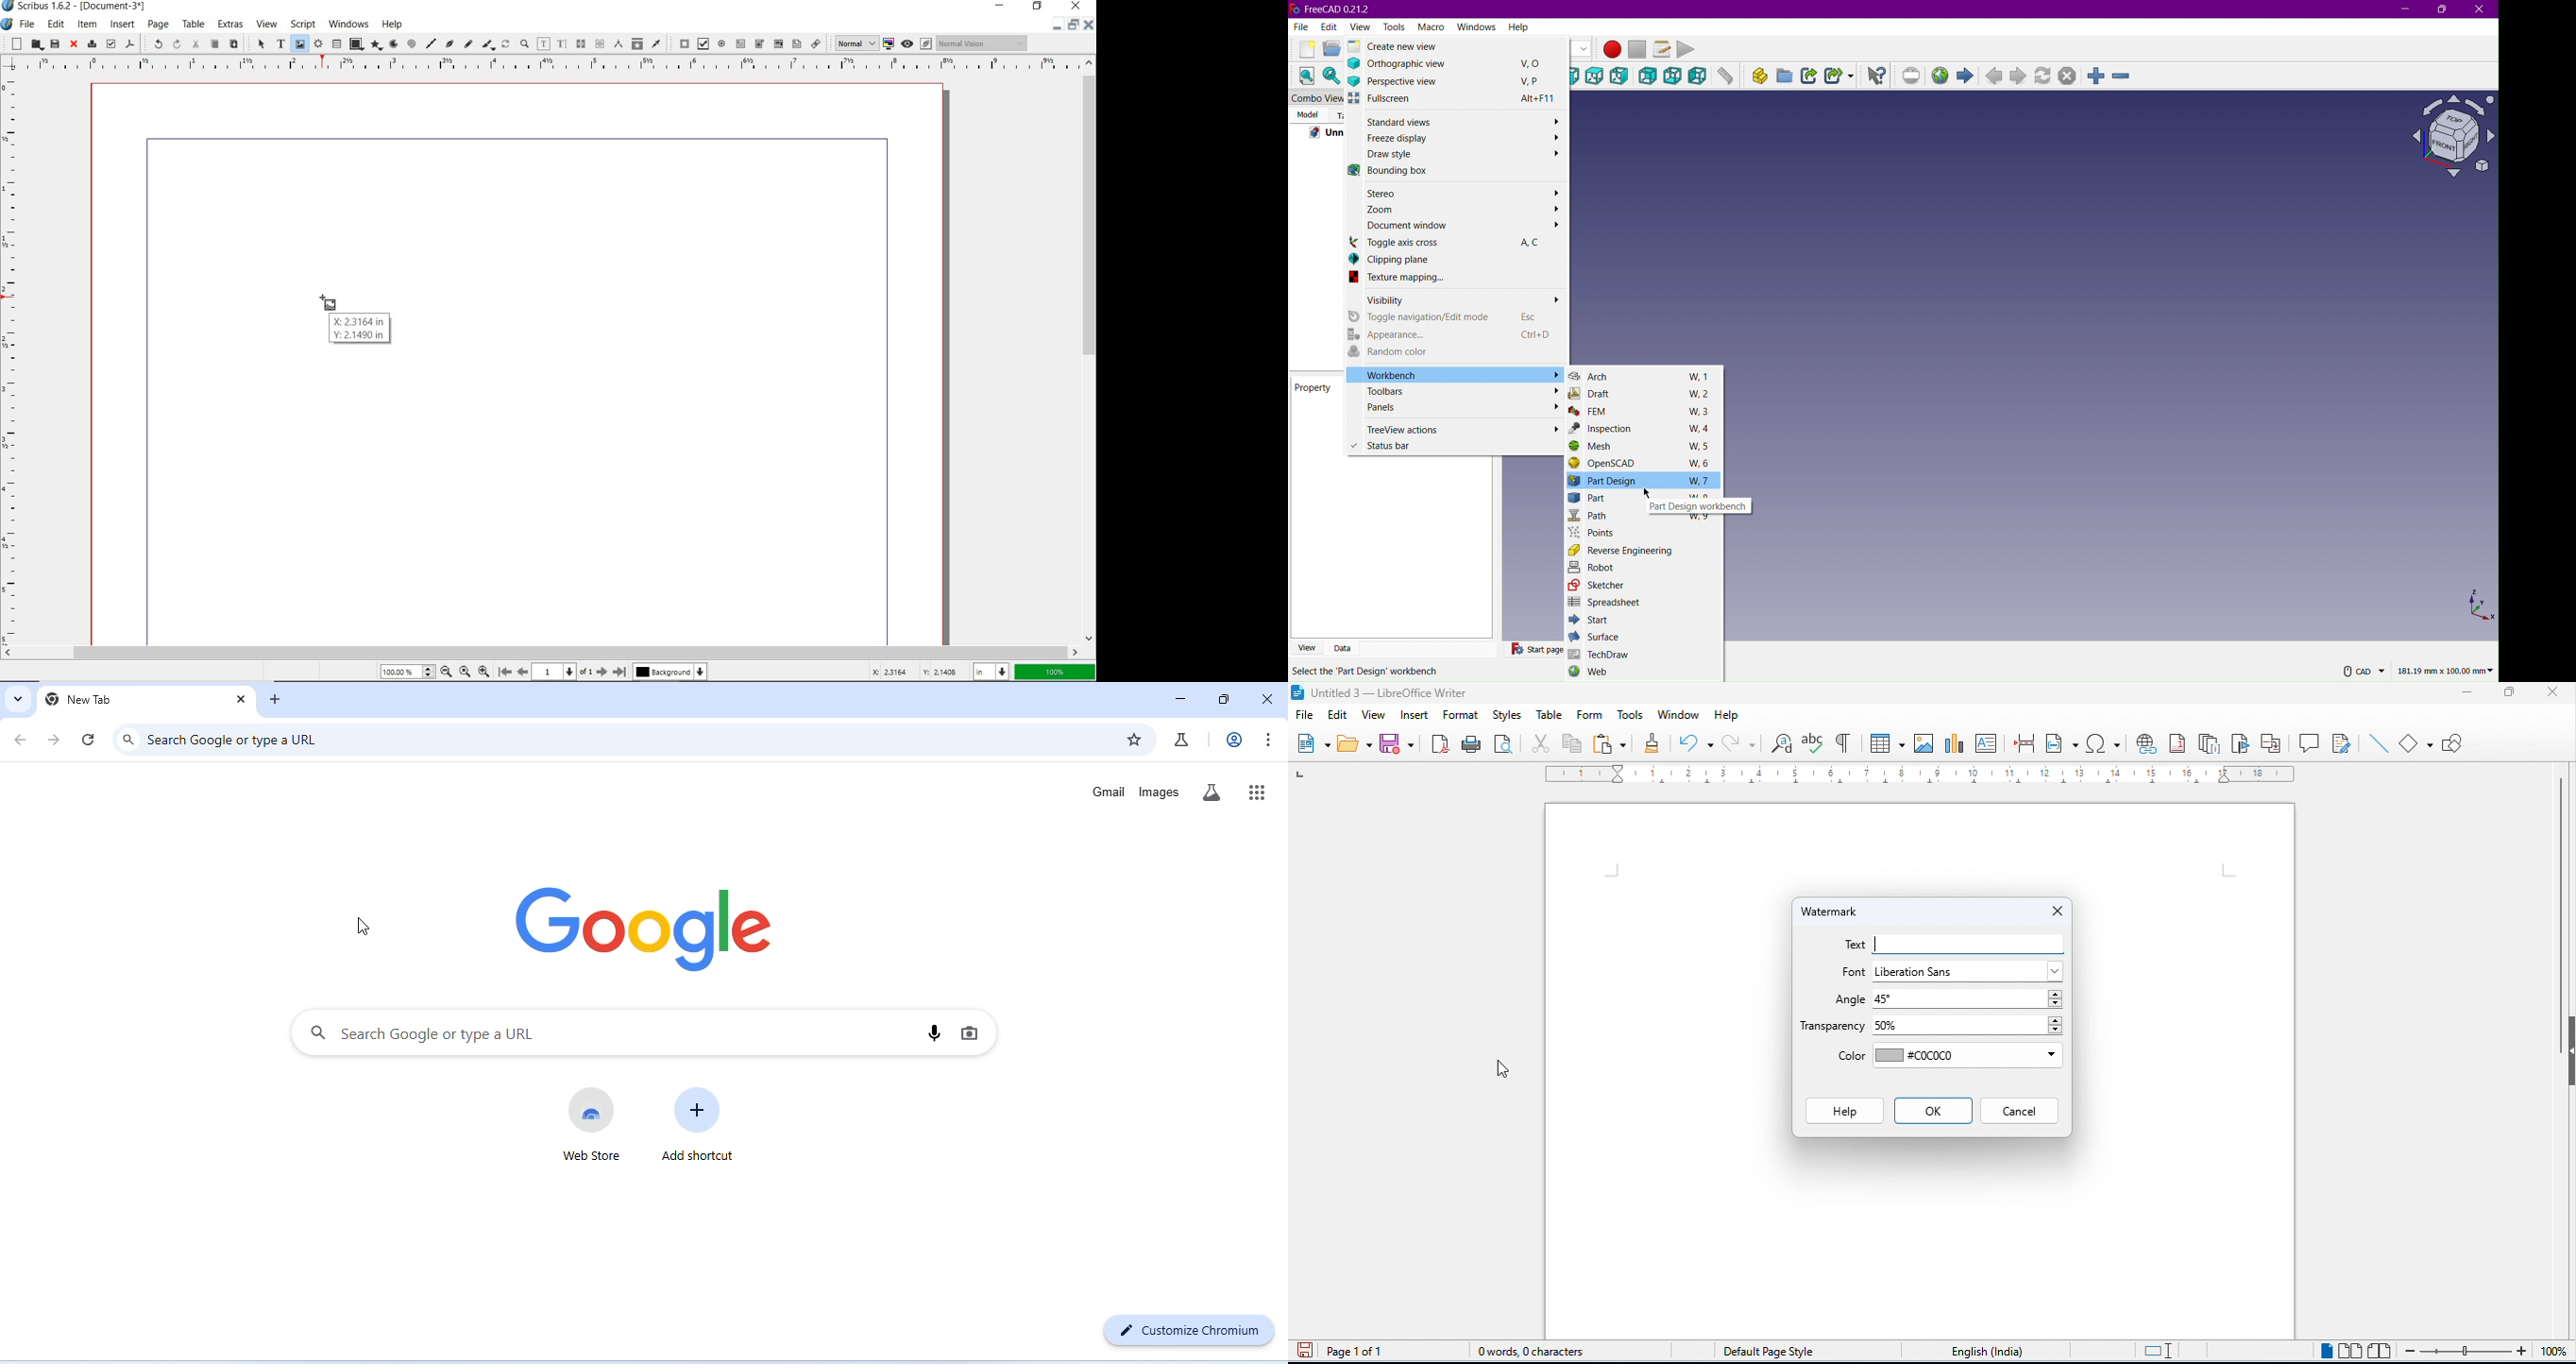 Image resolution: width=2576 pixels, height=1372 pixels. Describe the element at coordinates (466, 43) in the screenshot. I see `freehand line` at that location.